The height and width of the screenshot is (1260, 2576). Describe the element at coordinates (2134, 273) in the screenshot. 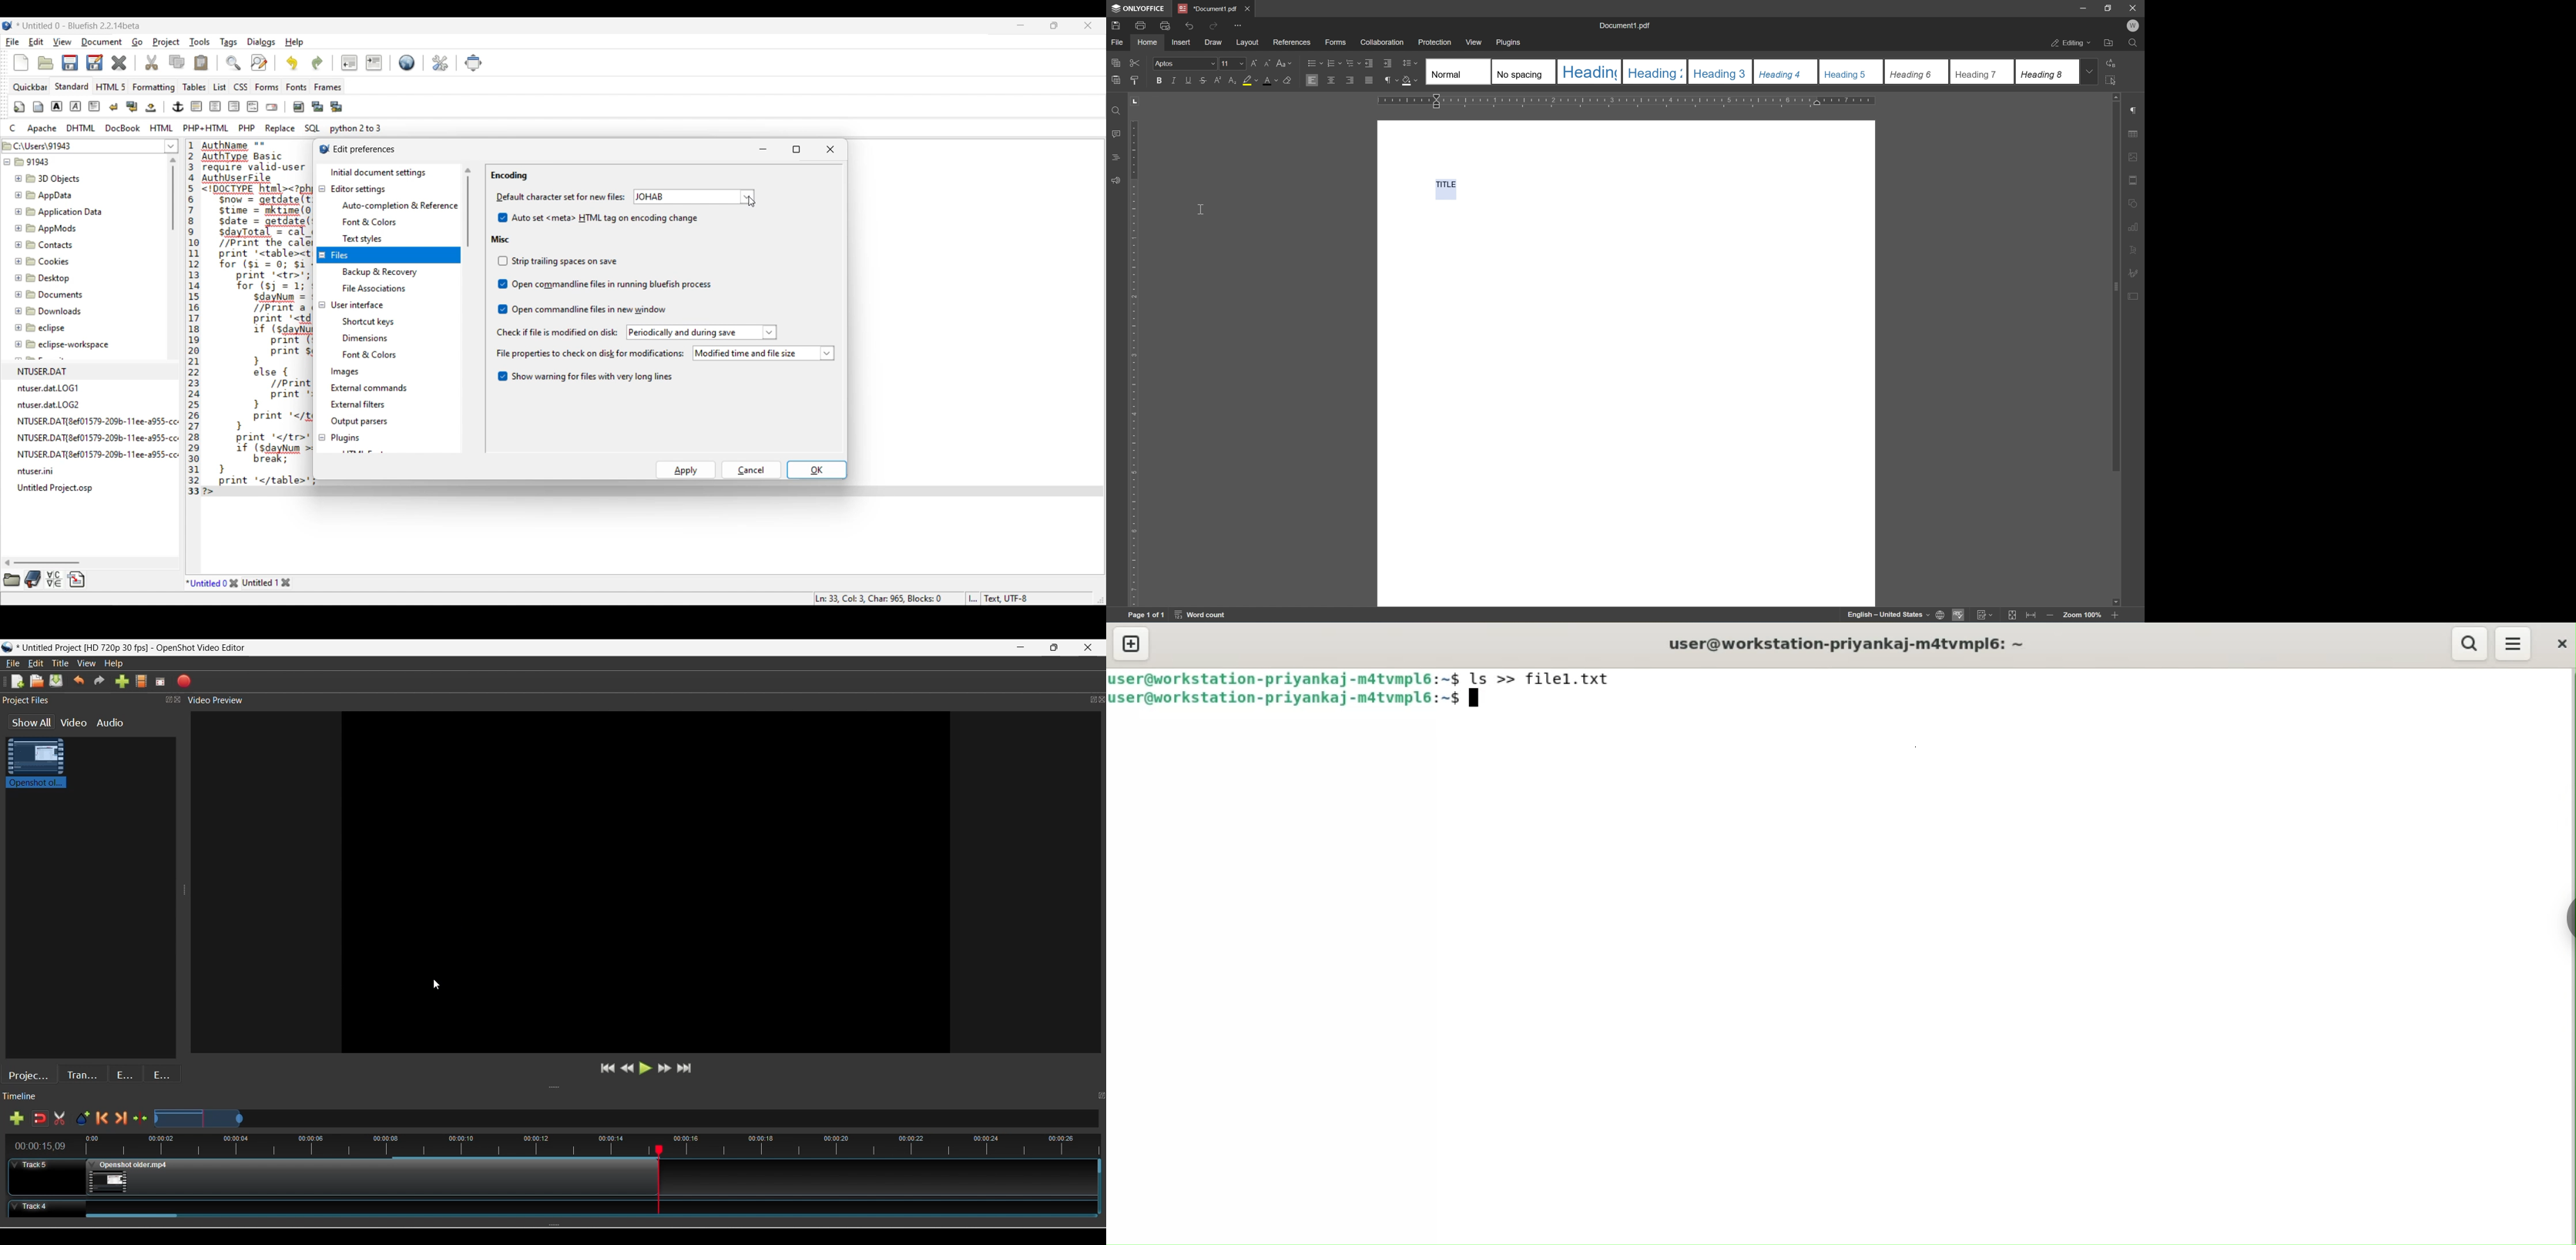

I see `signature settings` at that location.